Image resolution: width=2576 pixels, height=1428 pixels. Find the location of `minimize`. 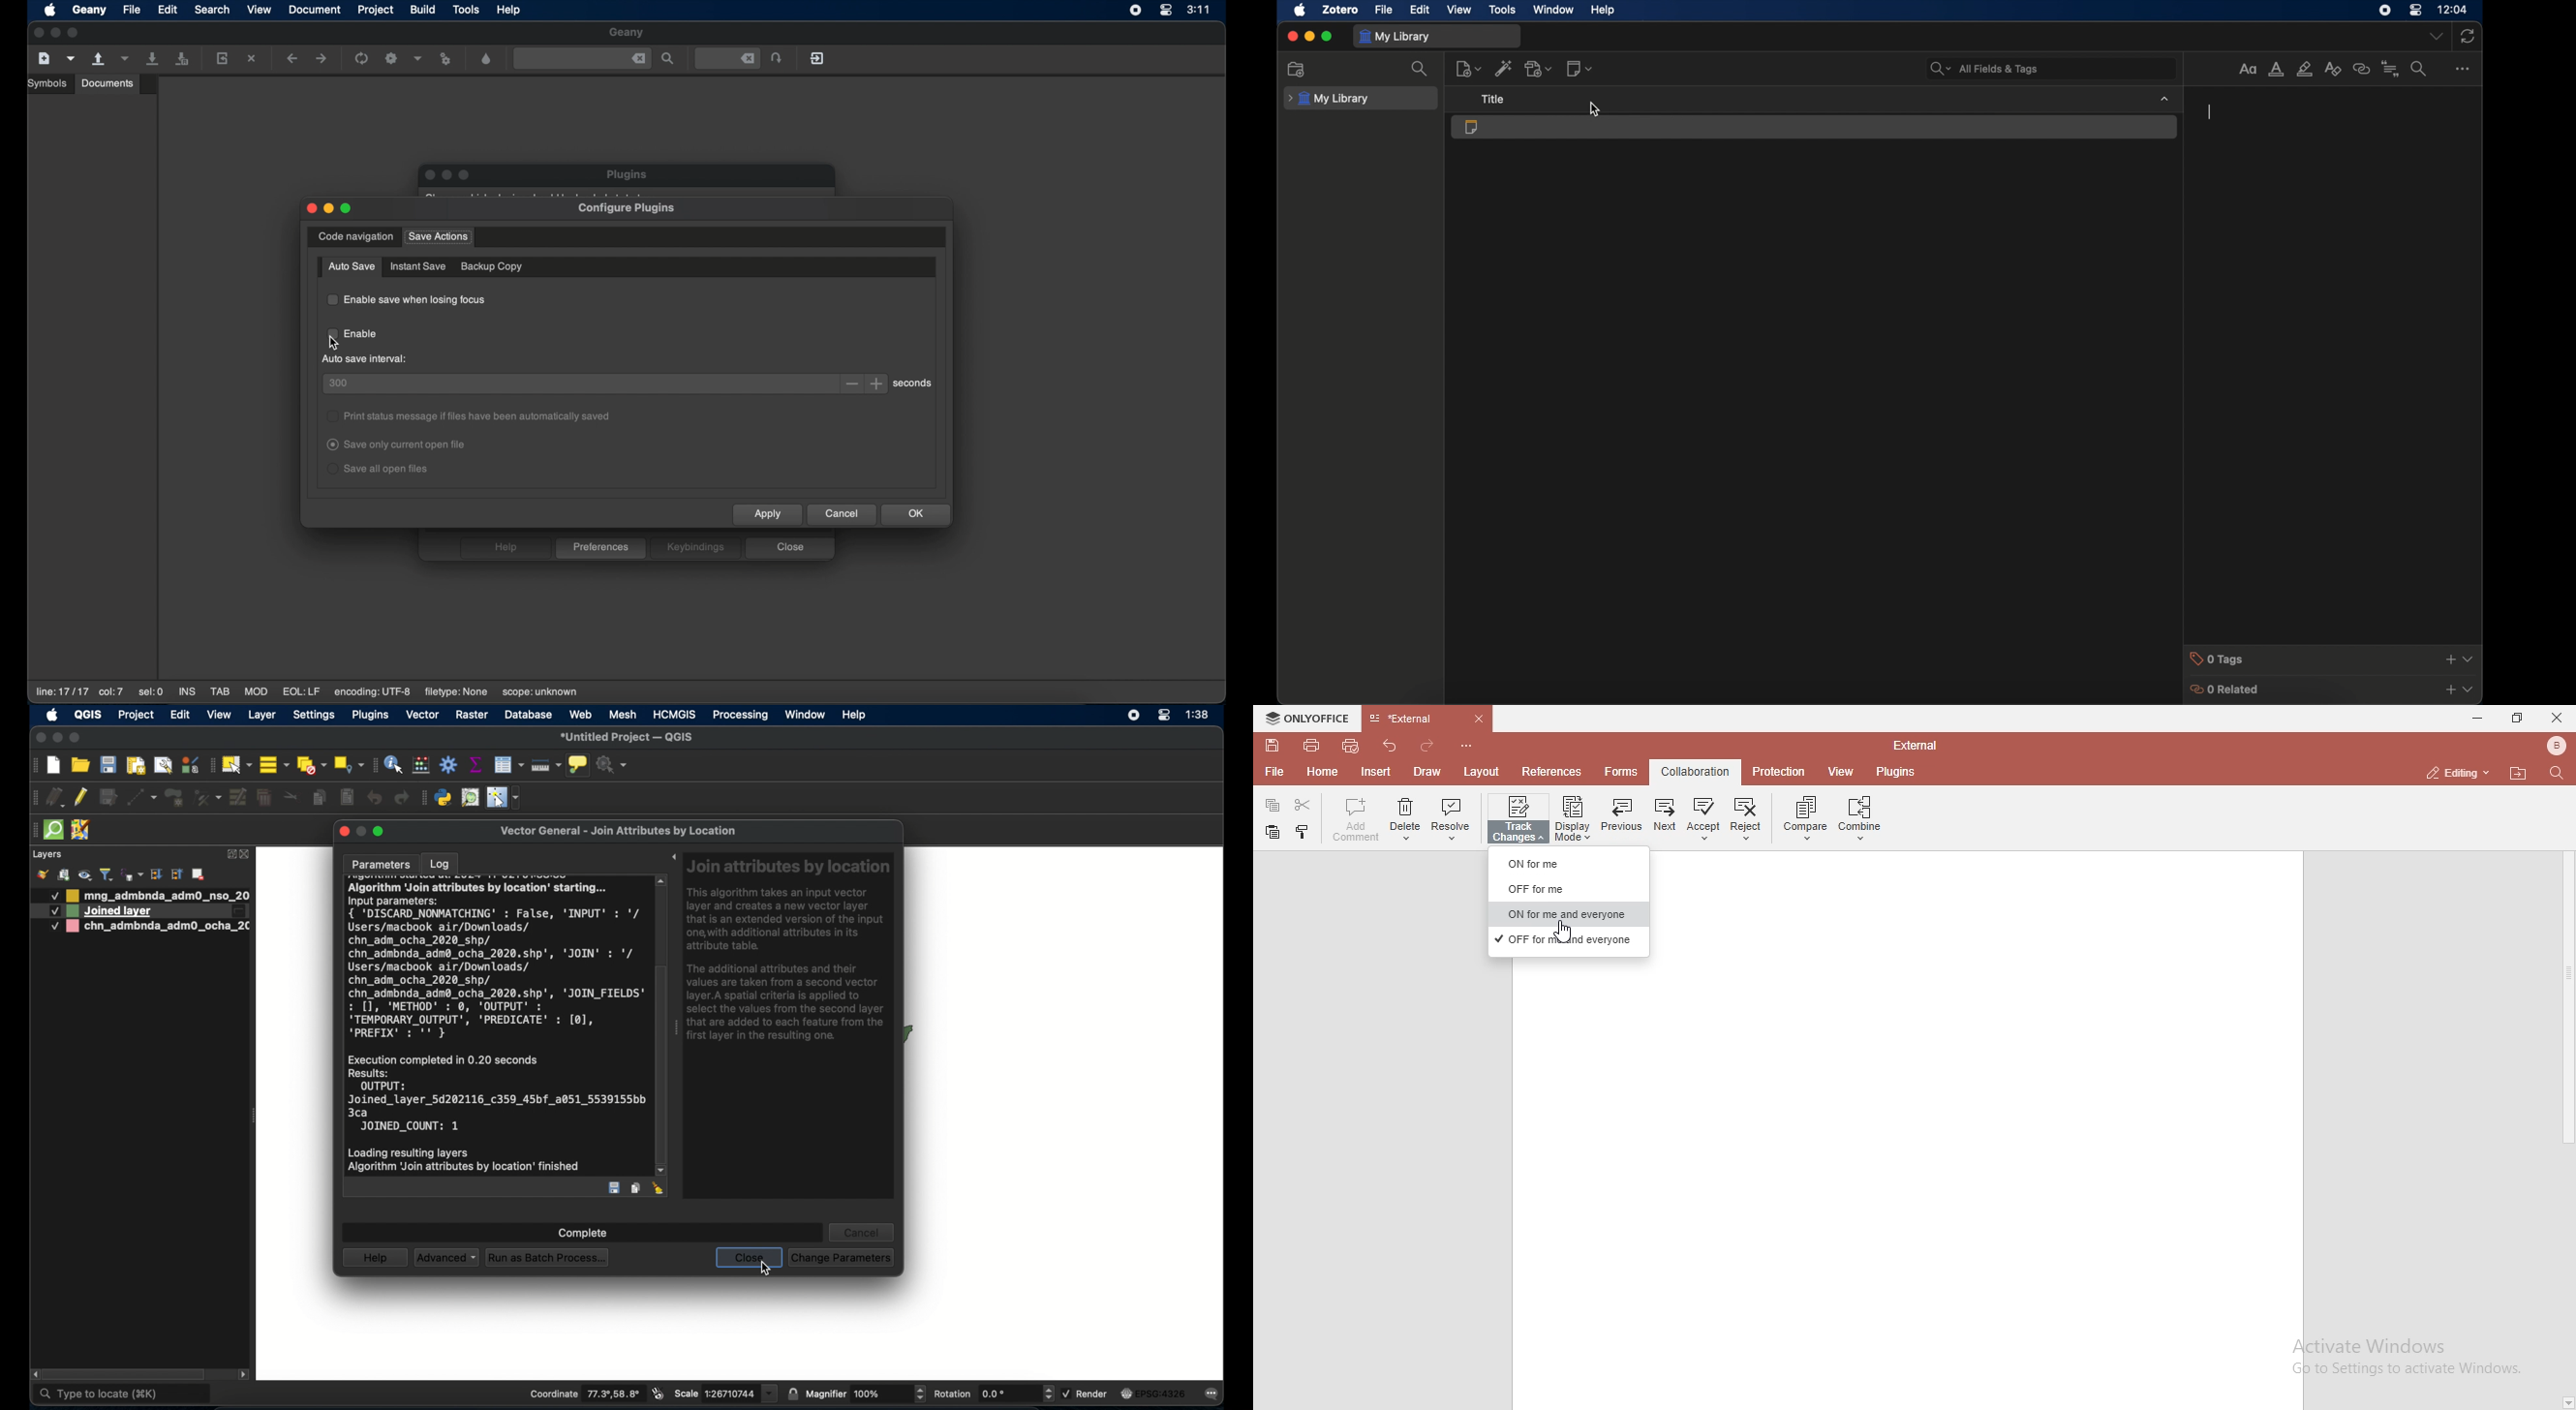

minimize is located at coordinates (1311, 37).